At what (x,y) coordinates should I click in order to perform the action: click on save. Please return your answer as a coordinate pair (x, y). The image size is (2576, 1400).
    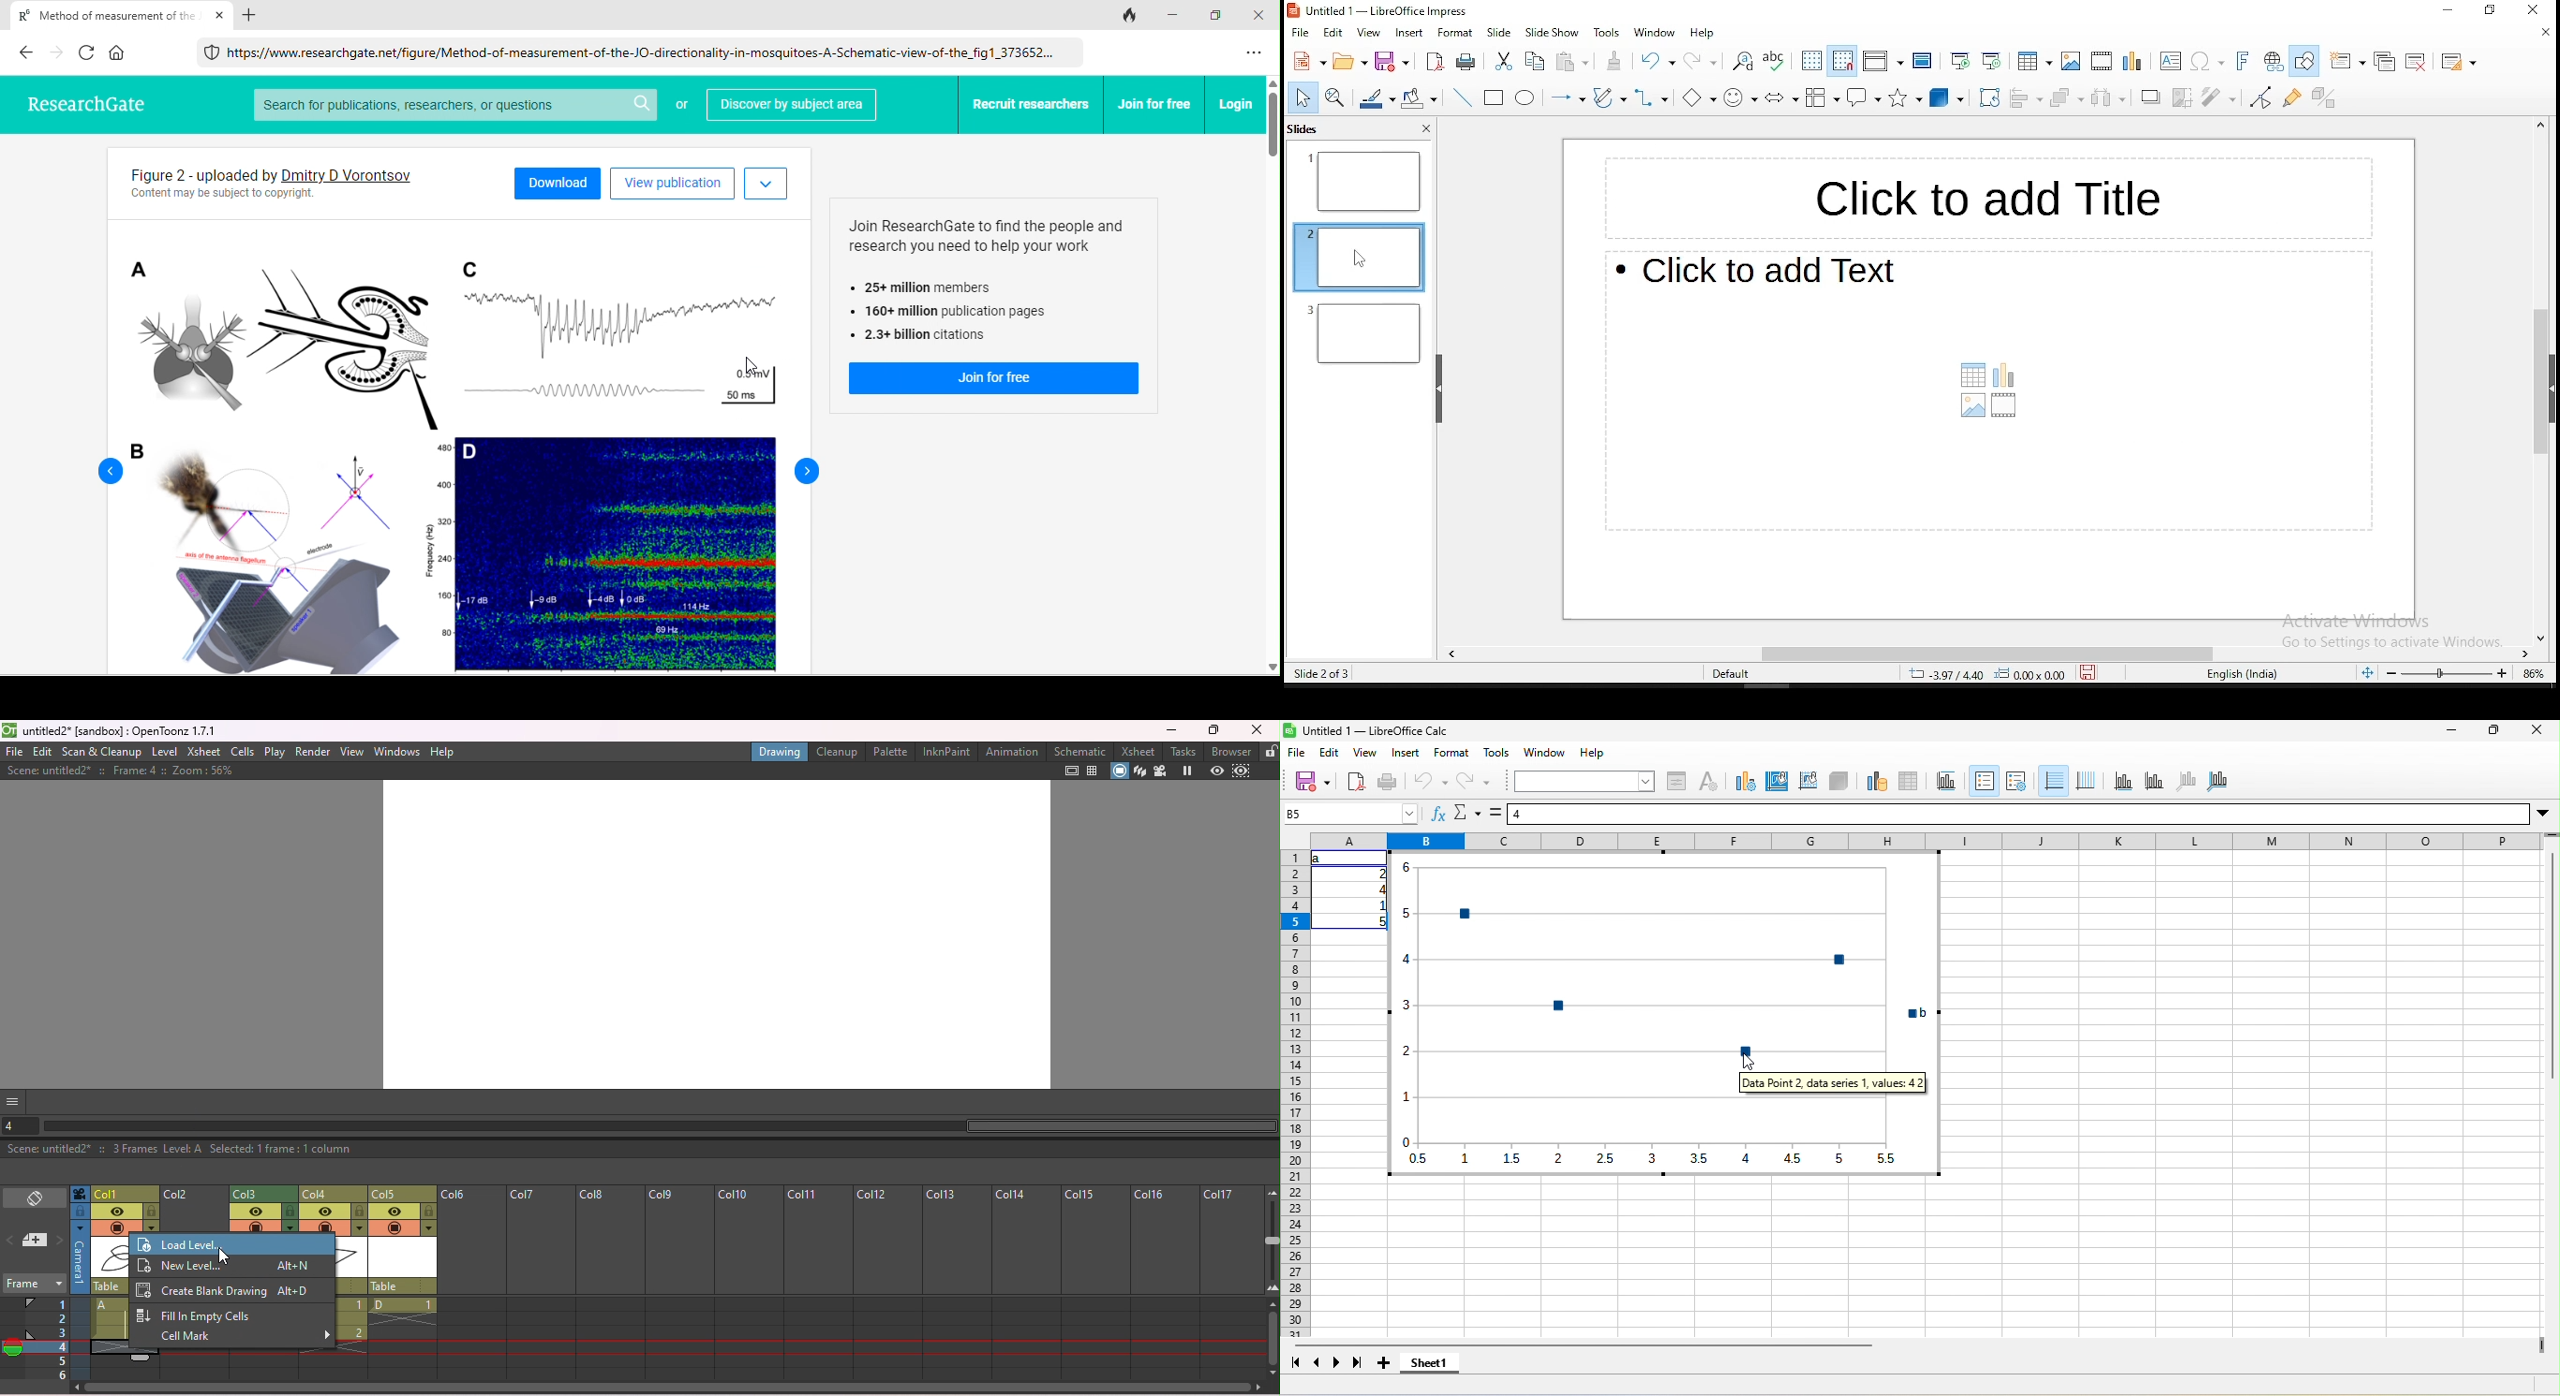
    Looking at the image, I should click on (1312, 782).